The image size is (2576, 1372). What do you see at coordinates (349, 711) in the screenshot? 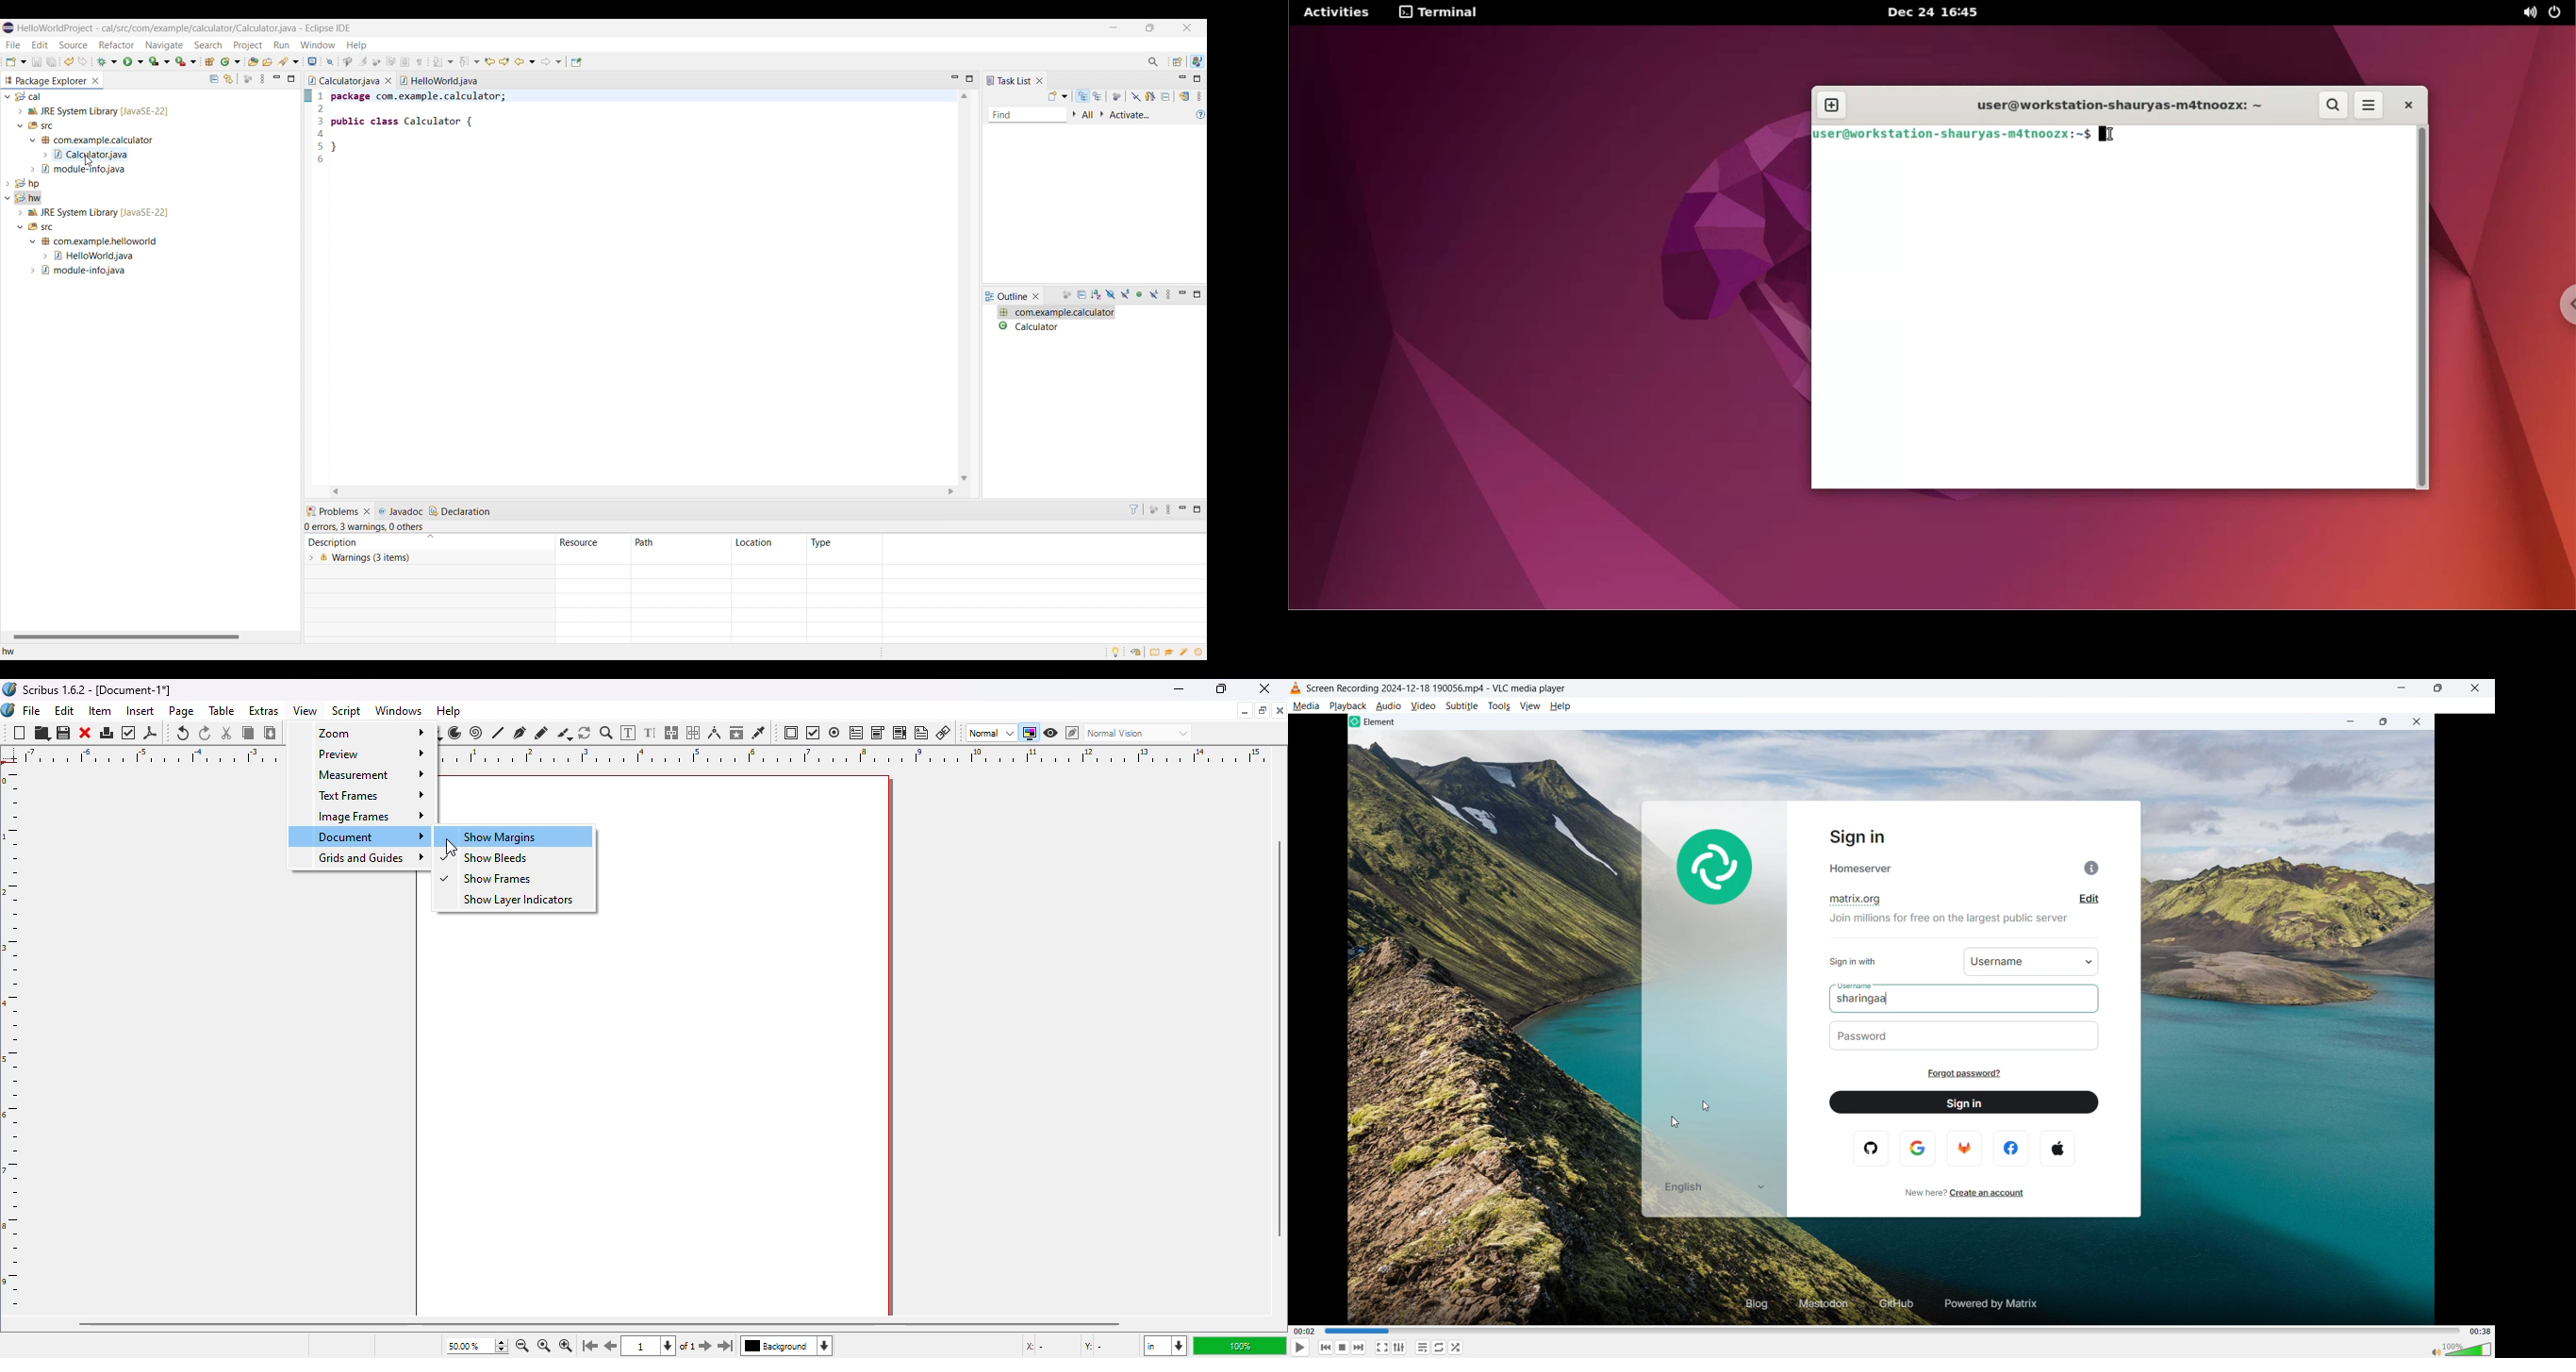
I see `script` at bounding box center [349, 711].